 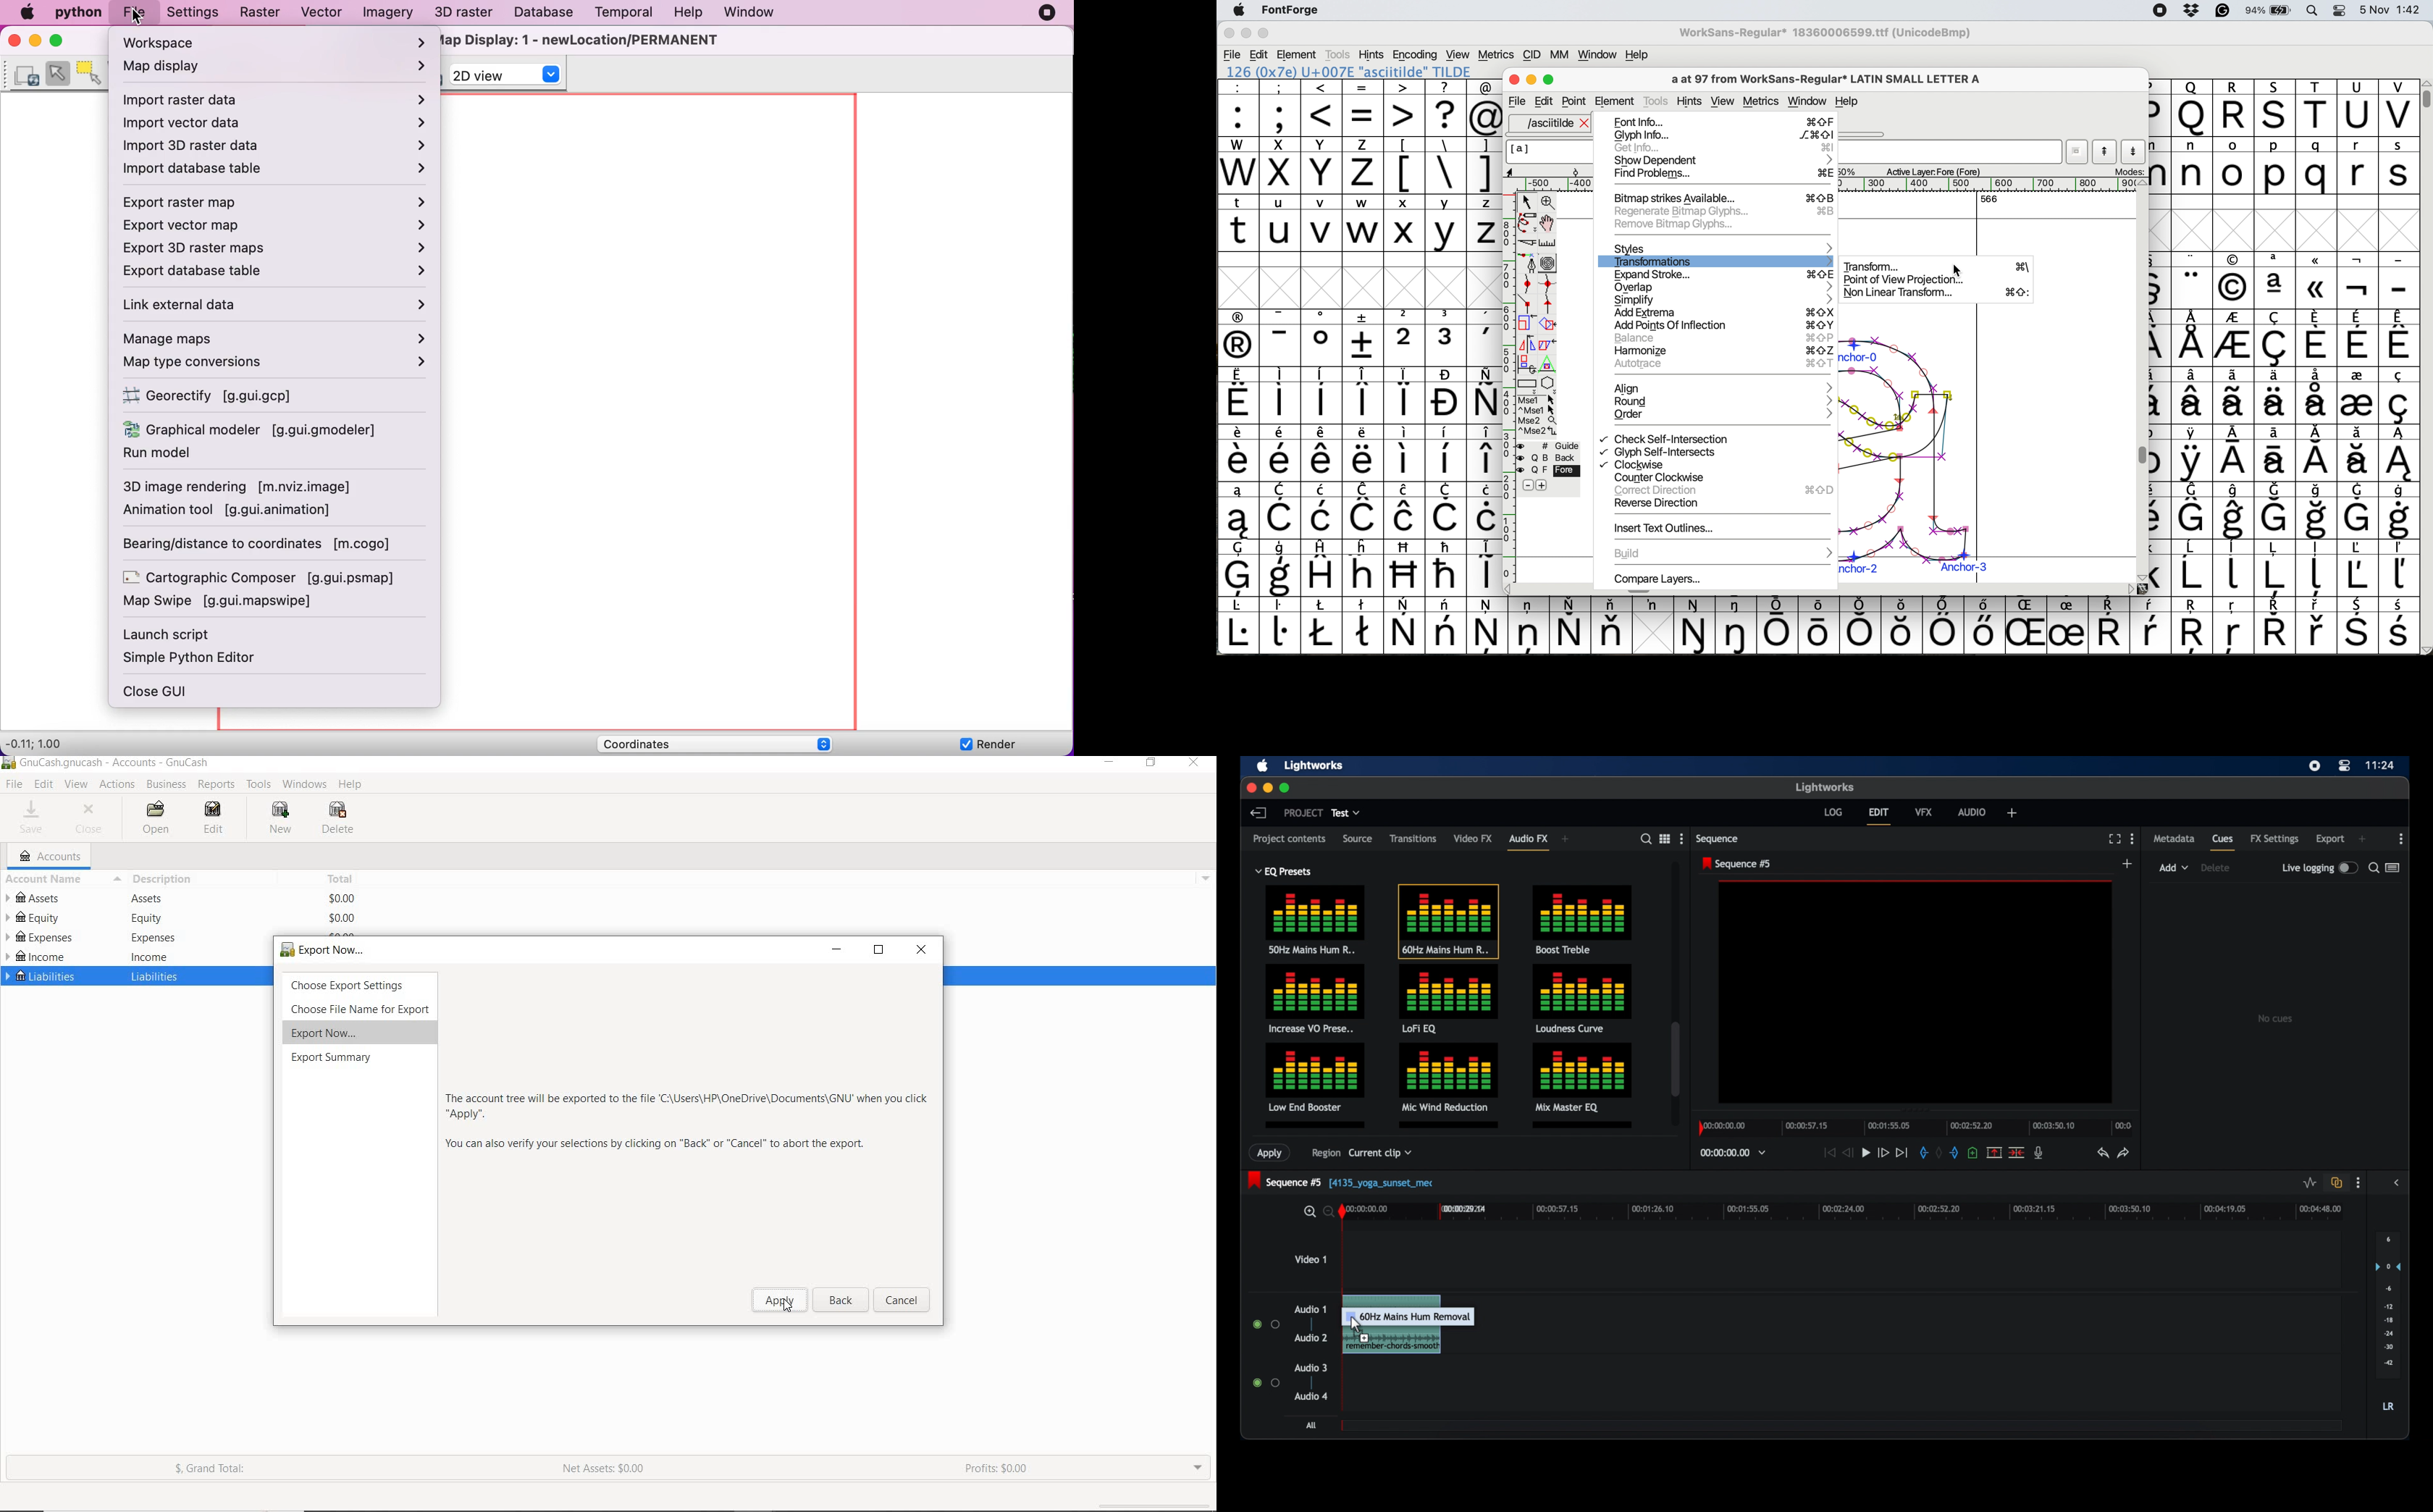 I want to click on regenrate bitmap glyphs, so click(x=1722, y=211).